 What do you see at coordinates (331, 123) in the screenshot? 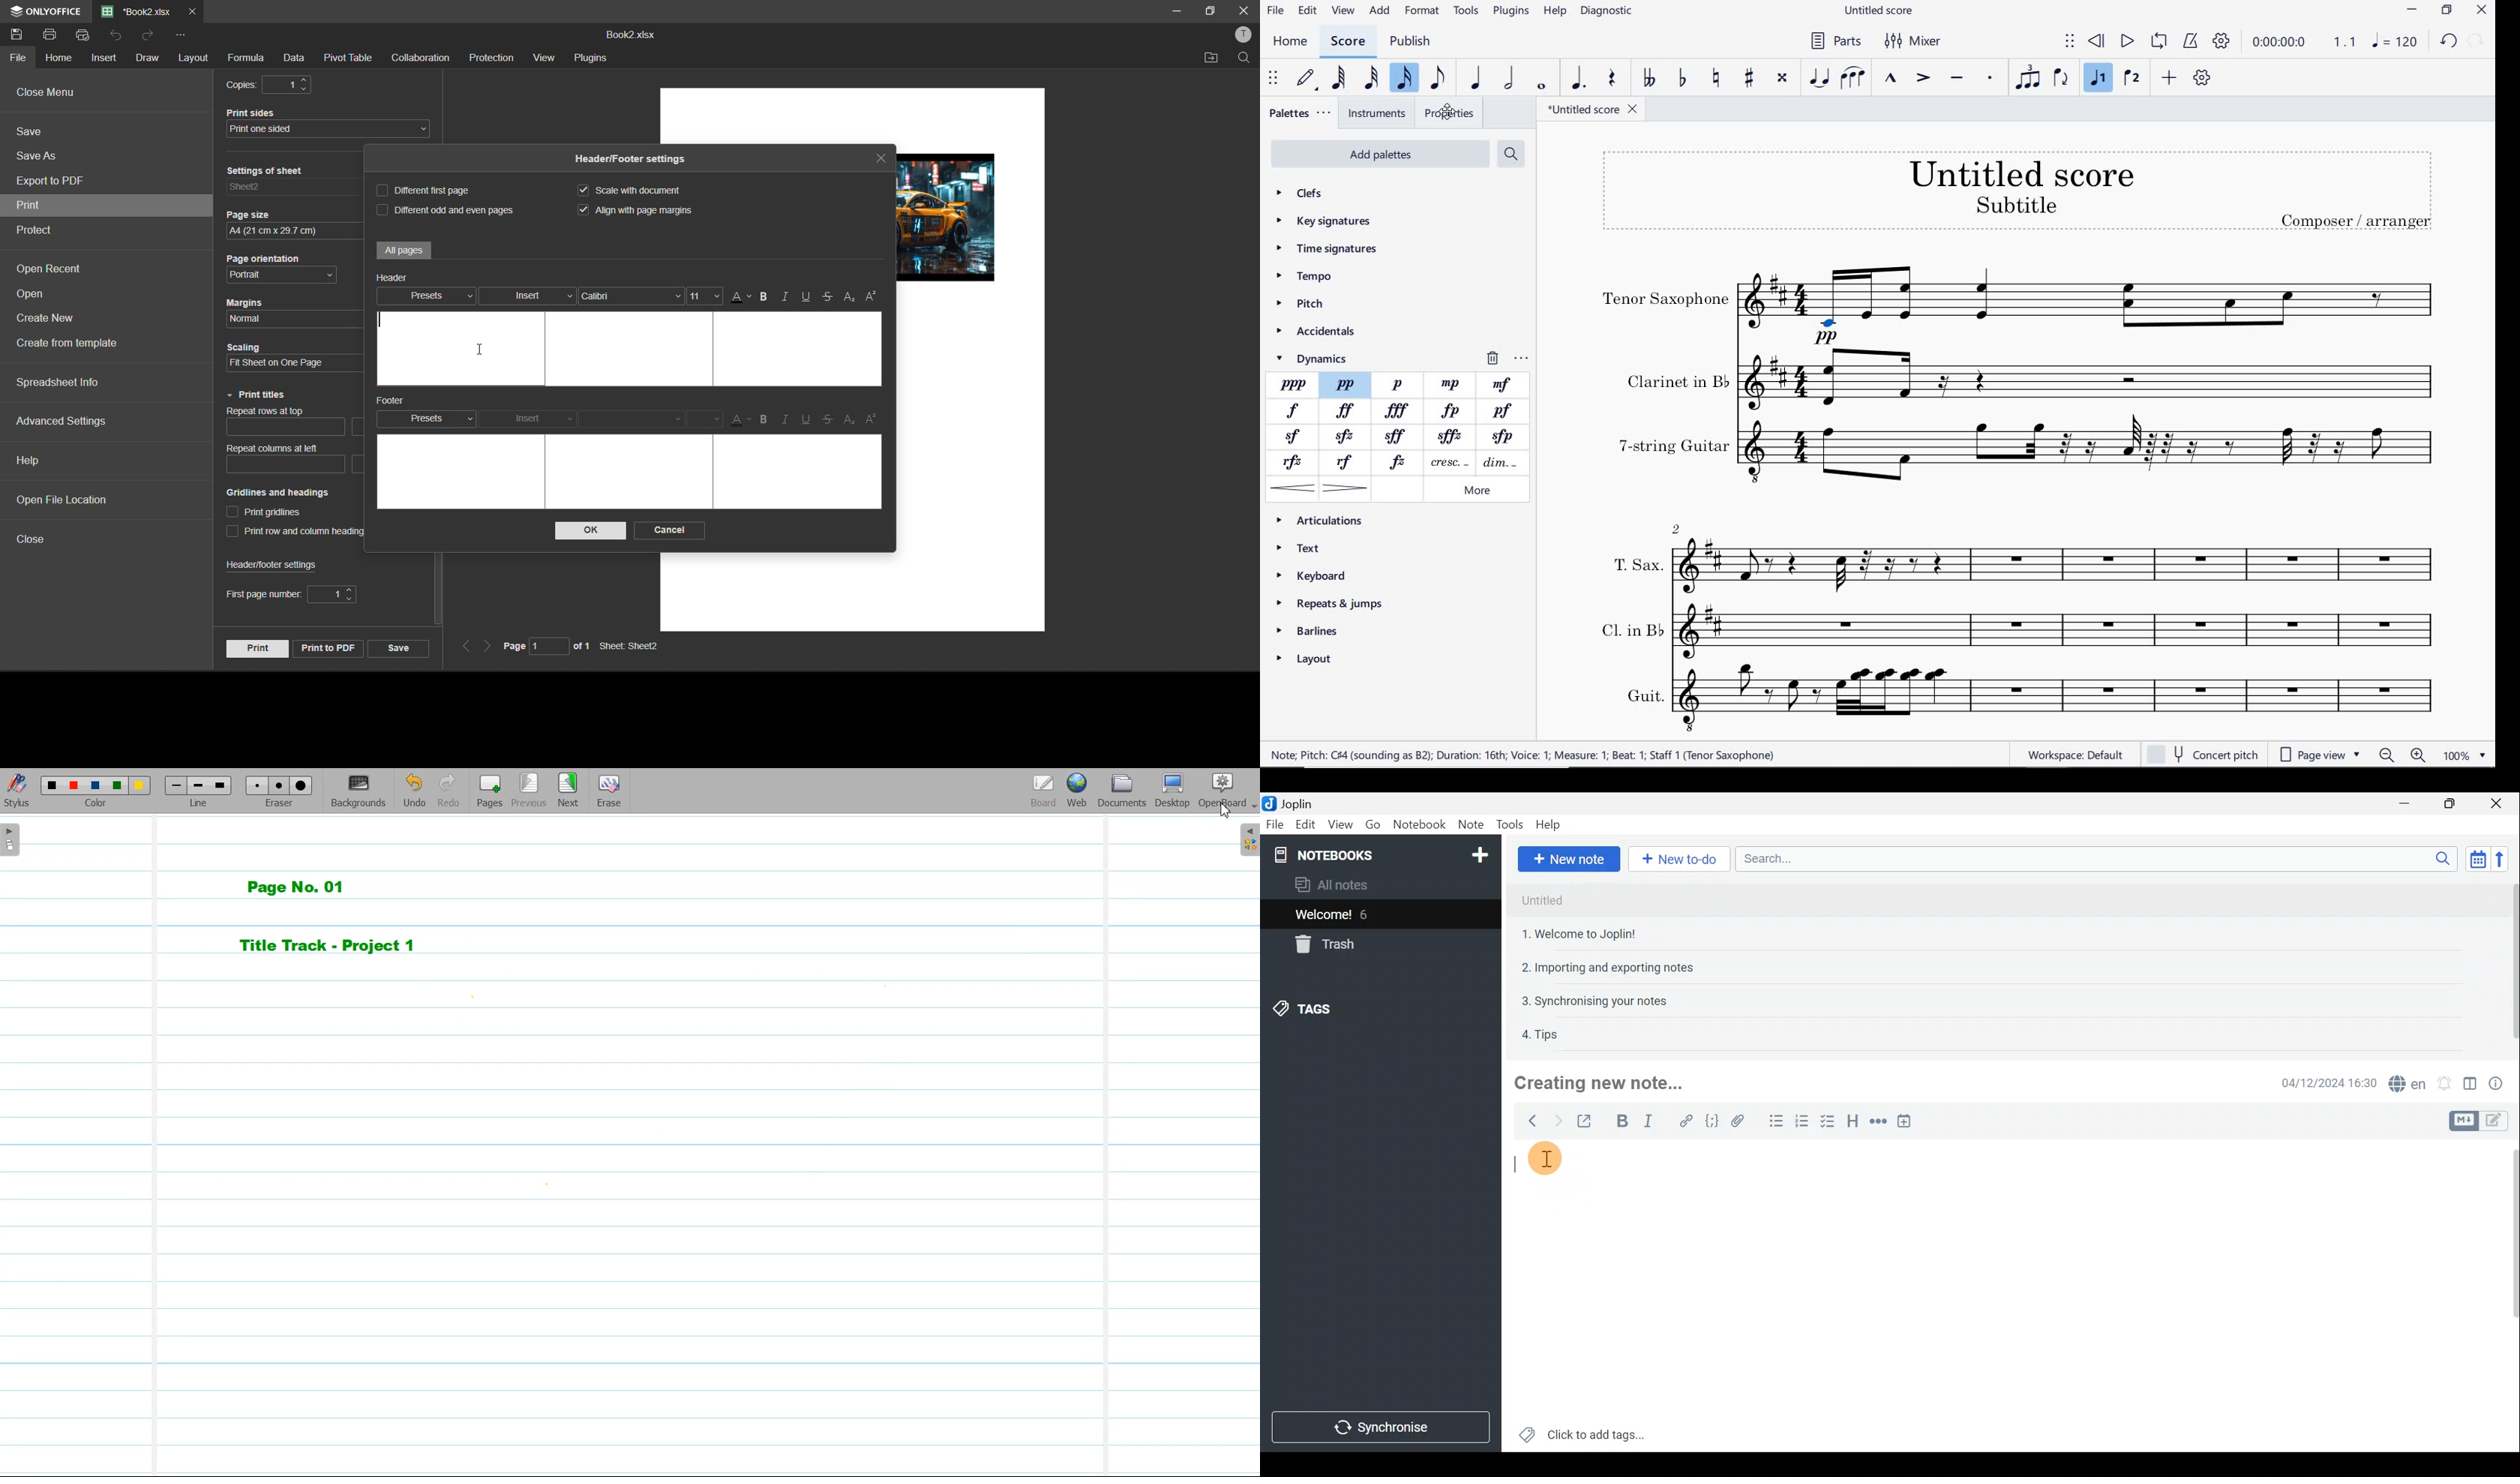
I see `print side` at bounding box center [331, 123].